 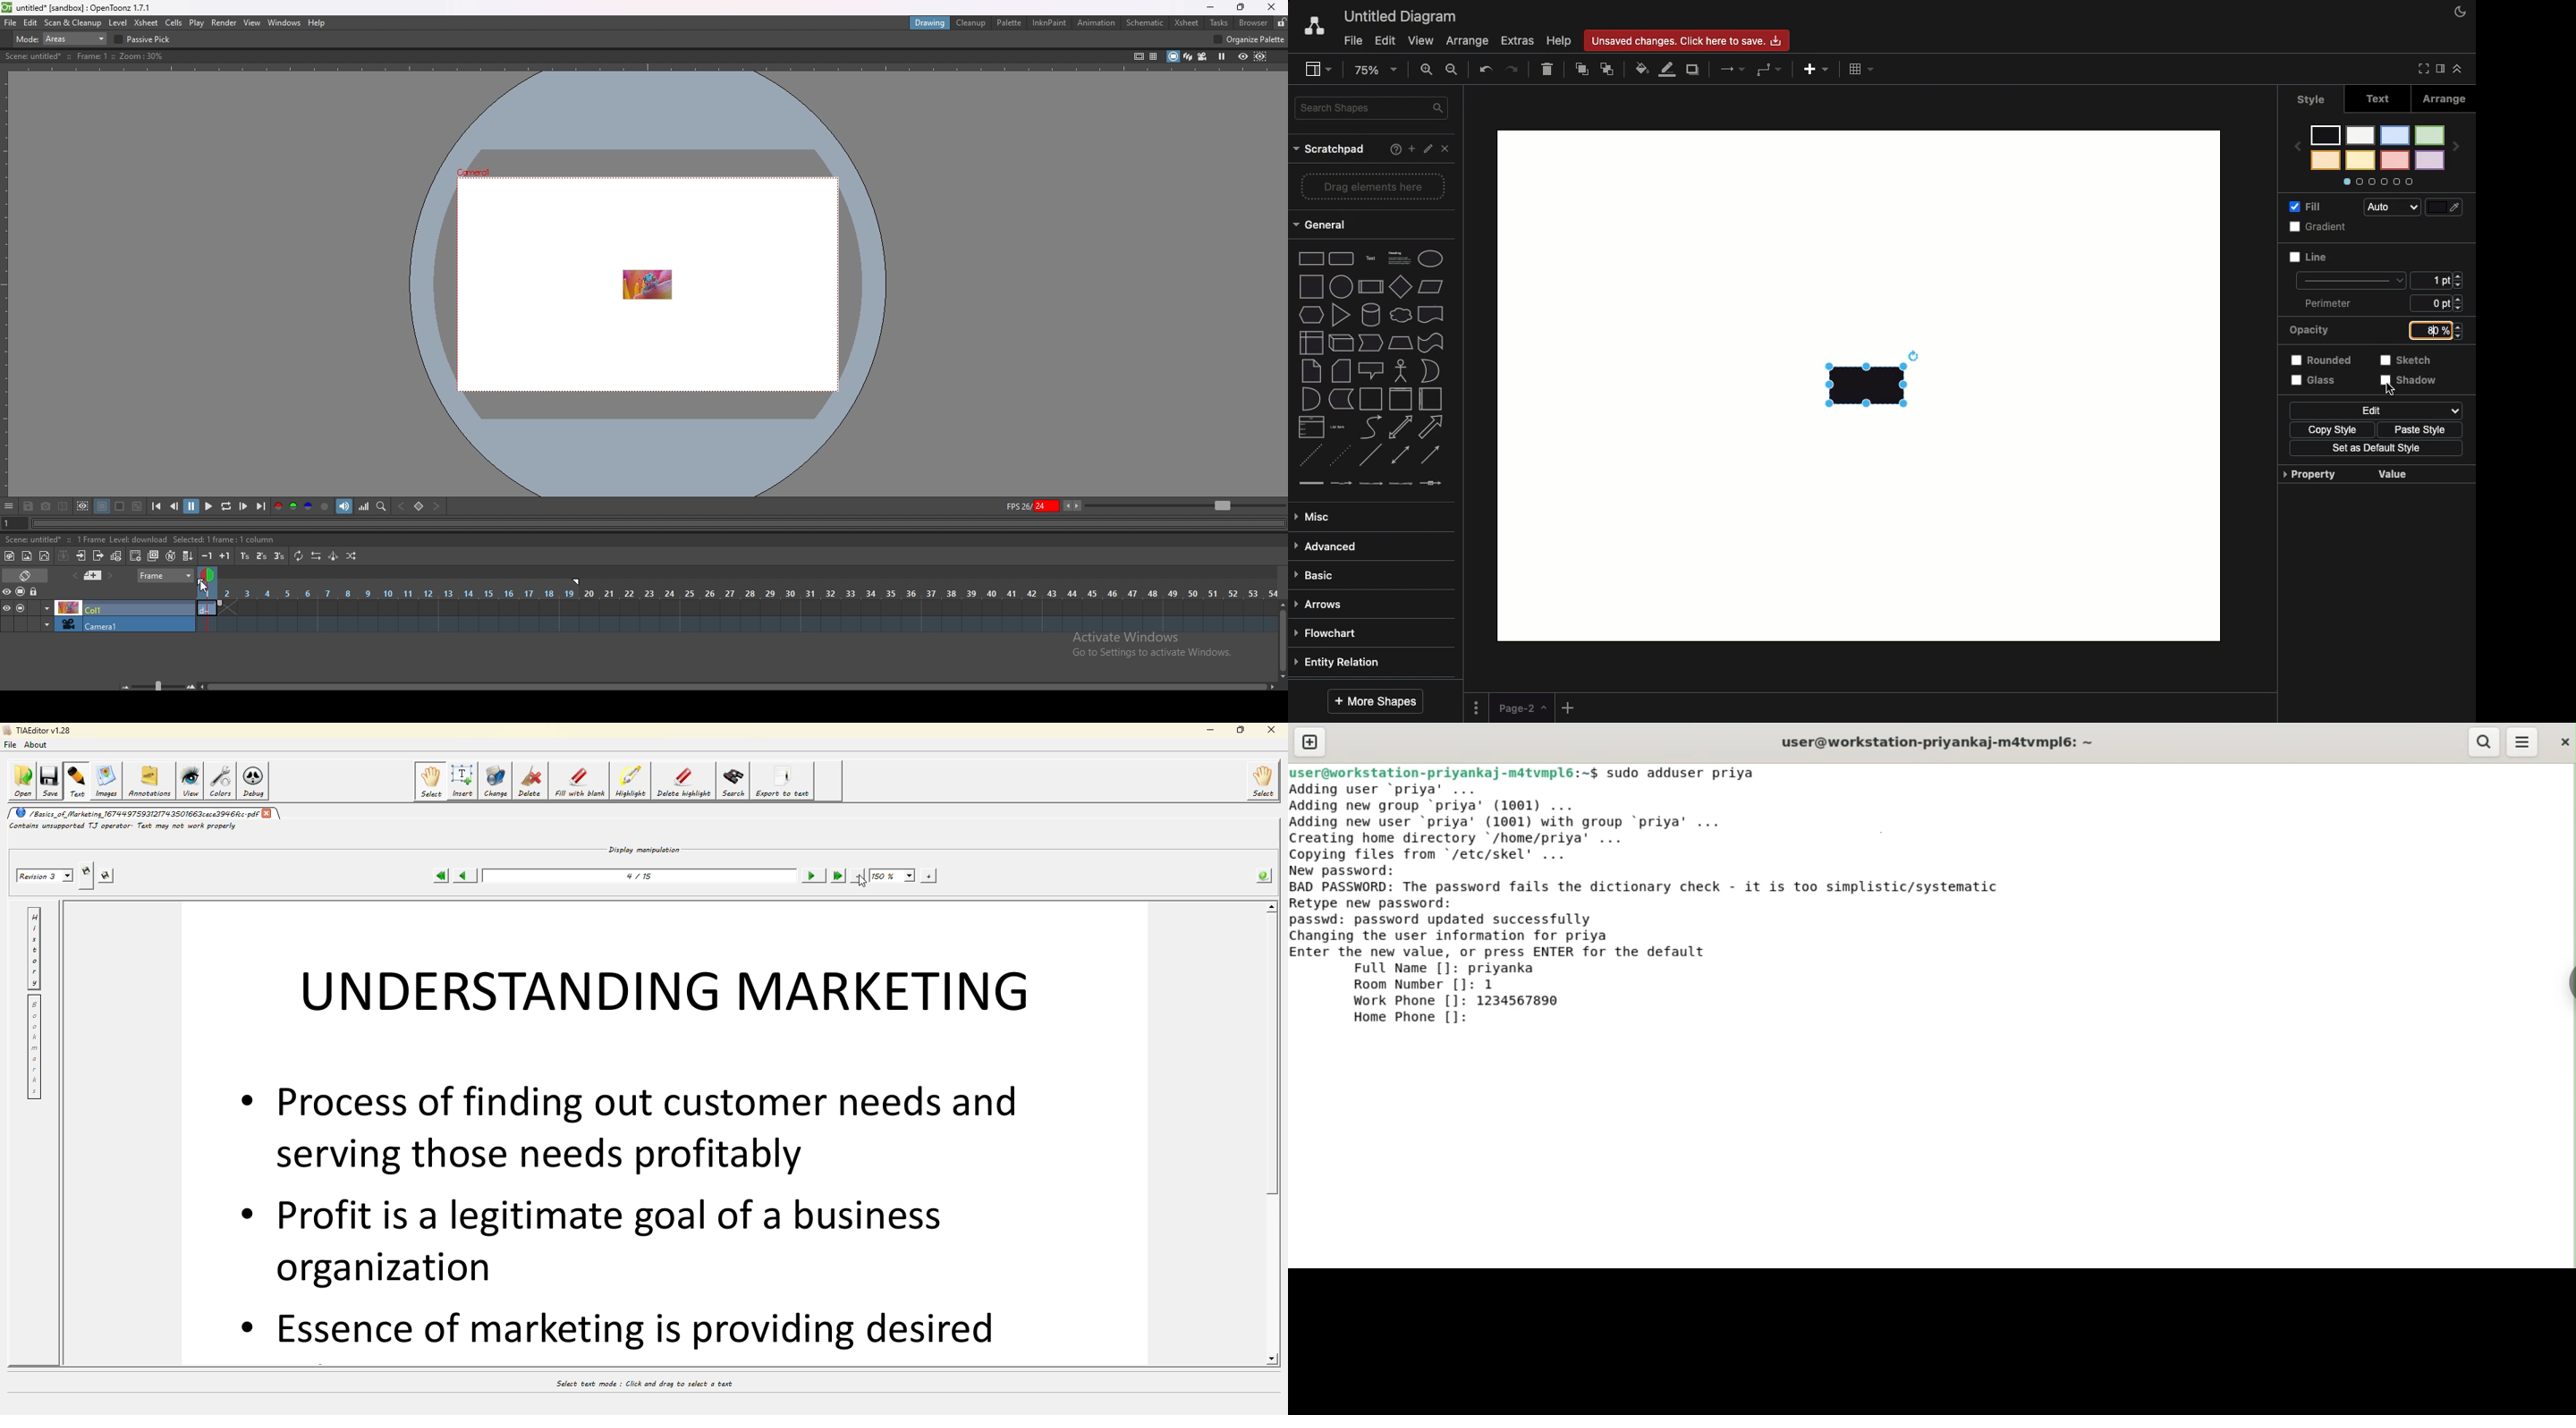 What do you see at coordinates (1431, 314) in the screenshot?
I see `document ` at bounding box center [1431, 314].